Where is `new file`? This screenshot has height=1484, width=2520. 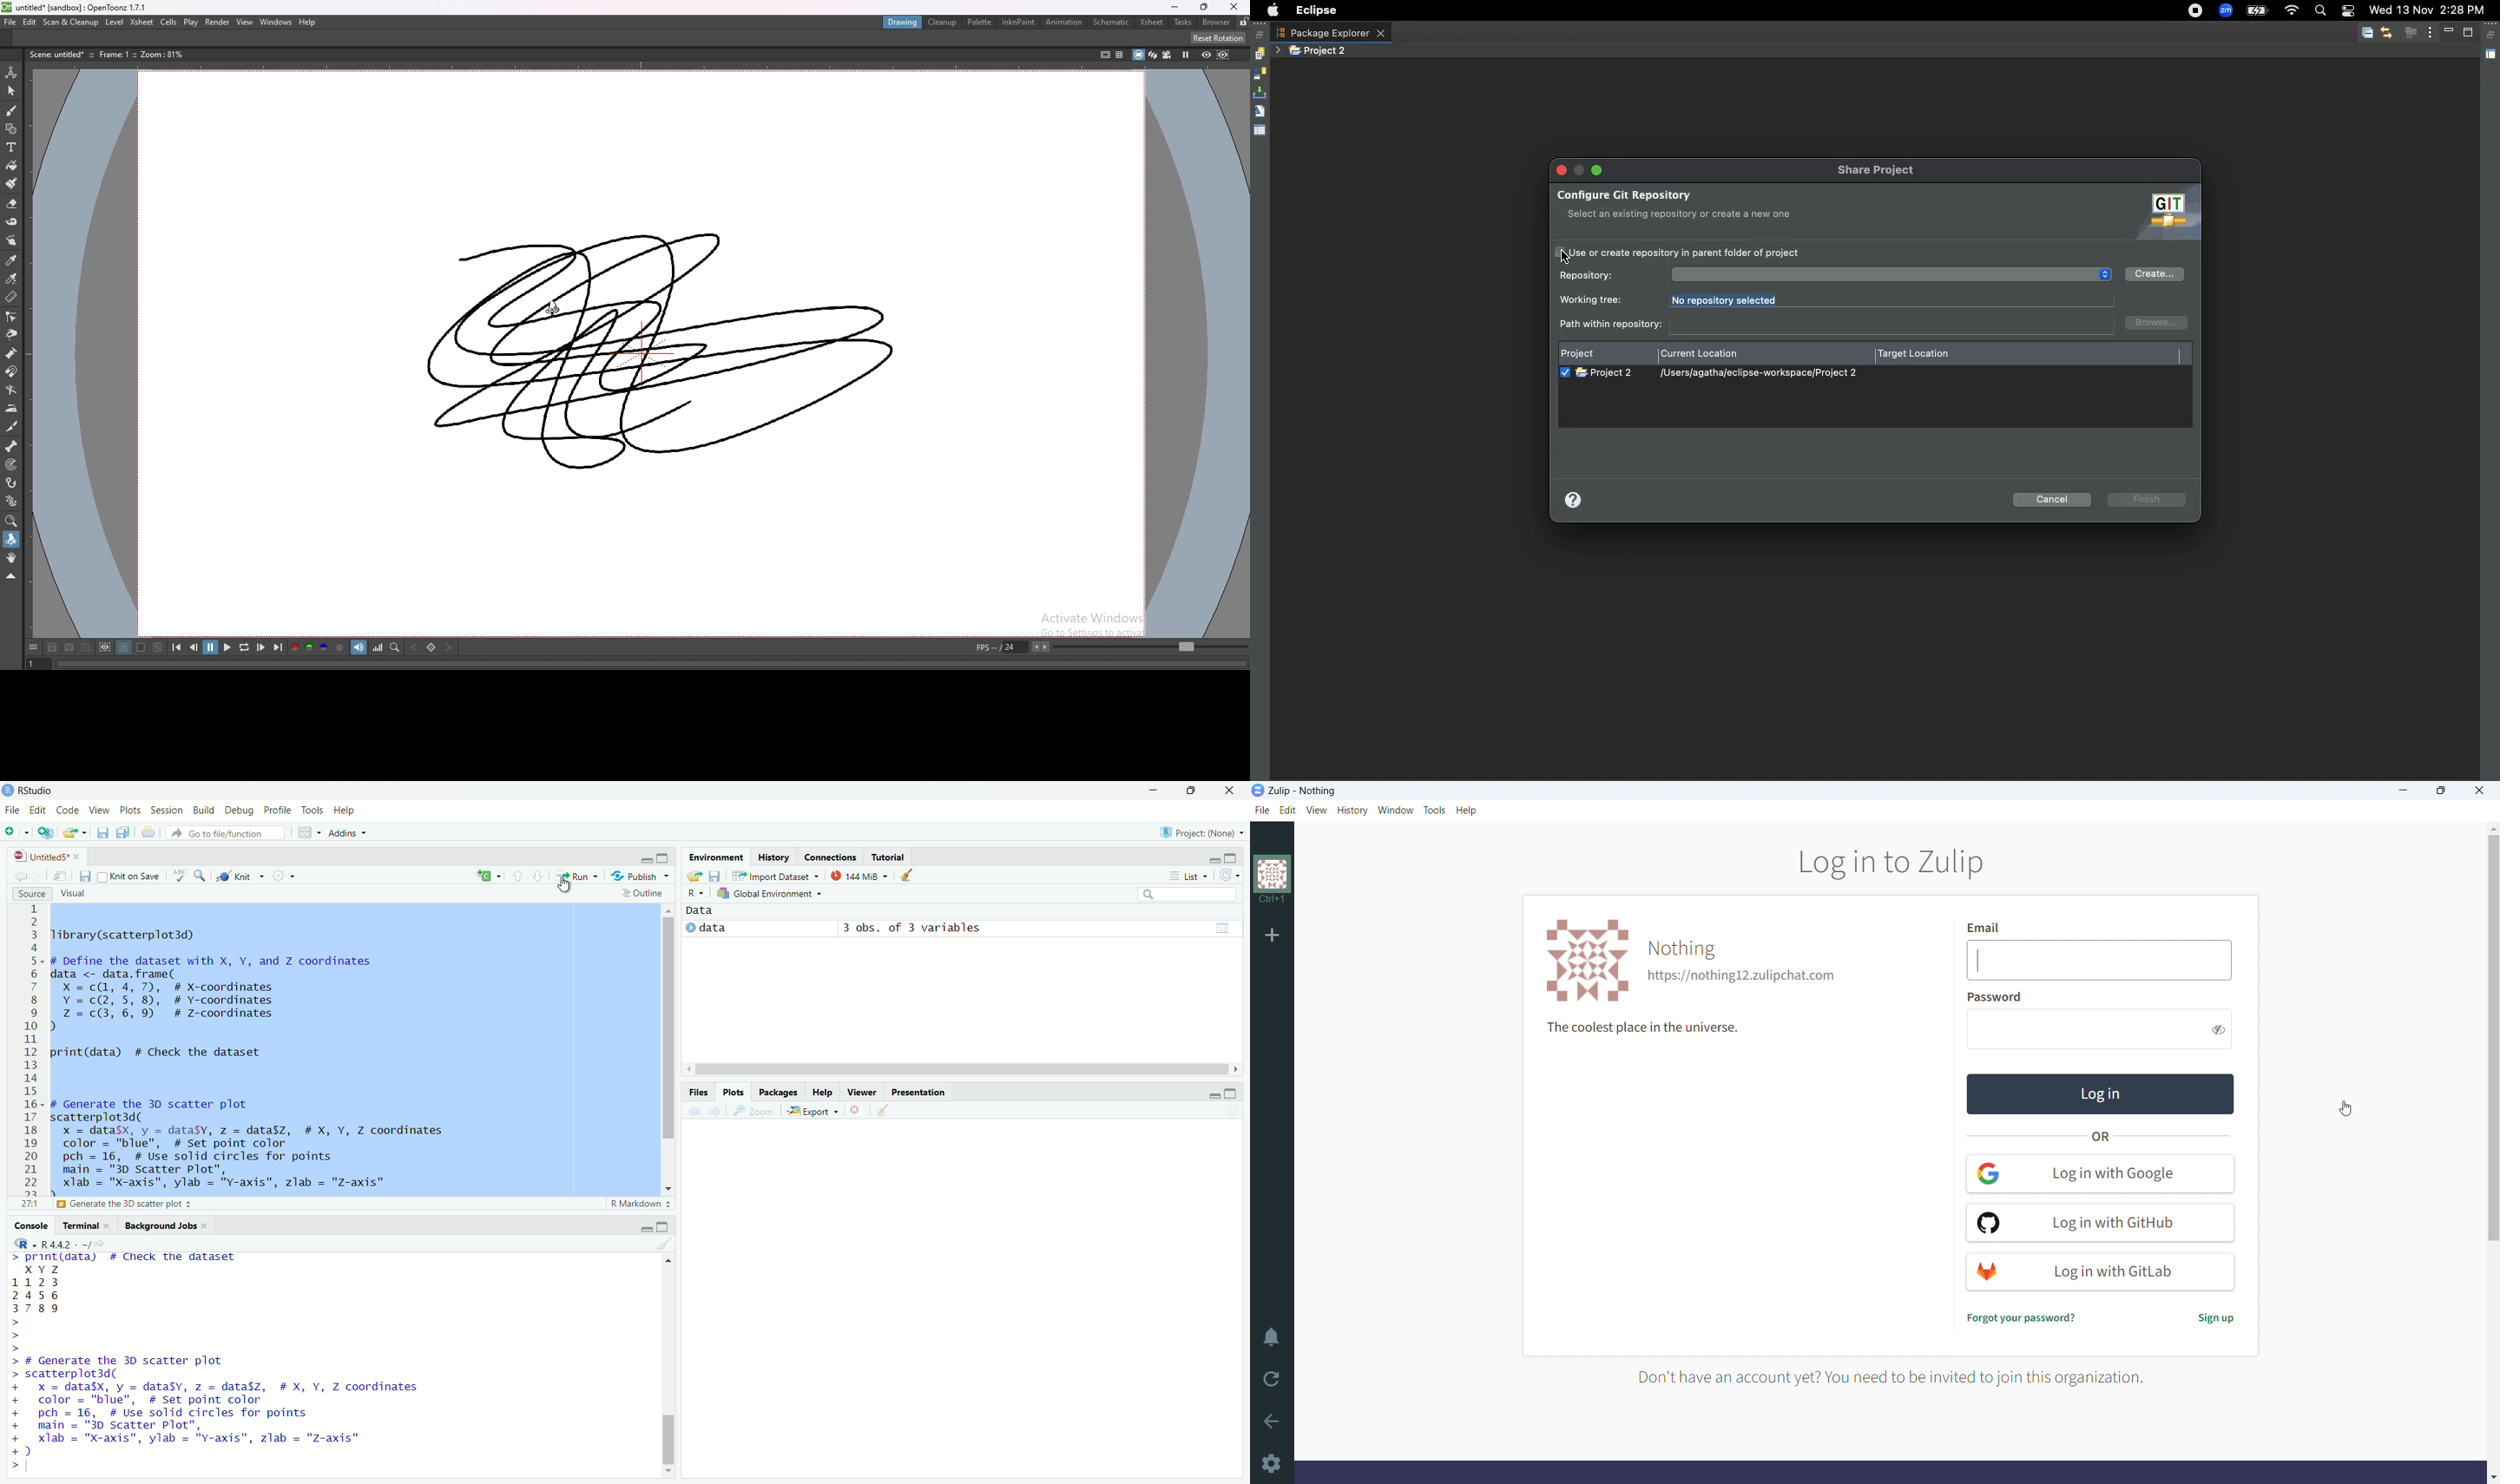
new file is located at coordinates (15, 832).